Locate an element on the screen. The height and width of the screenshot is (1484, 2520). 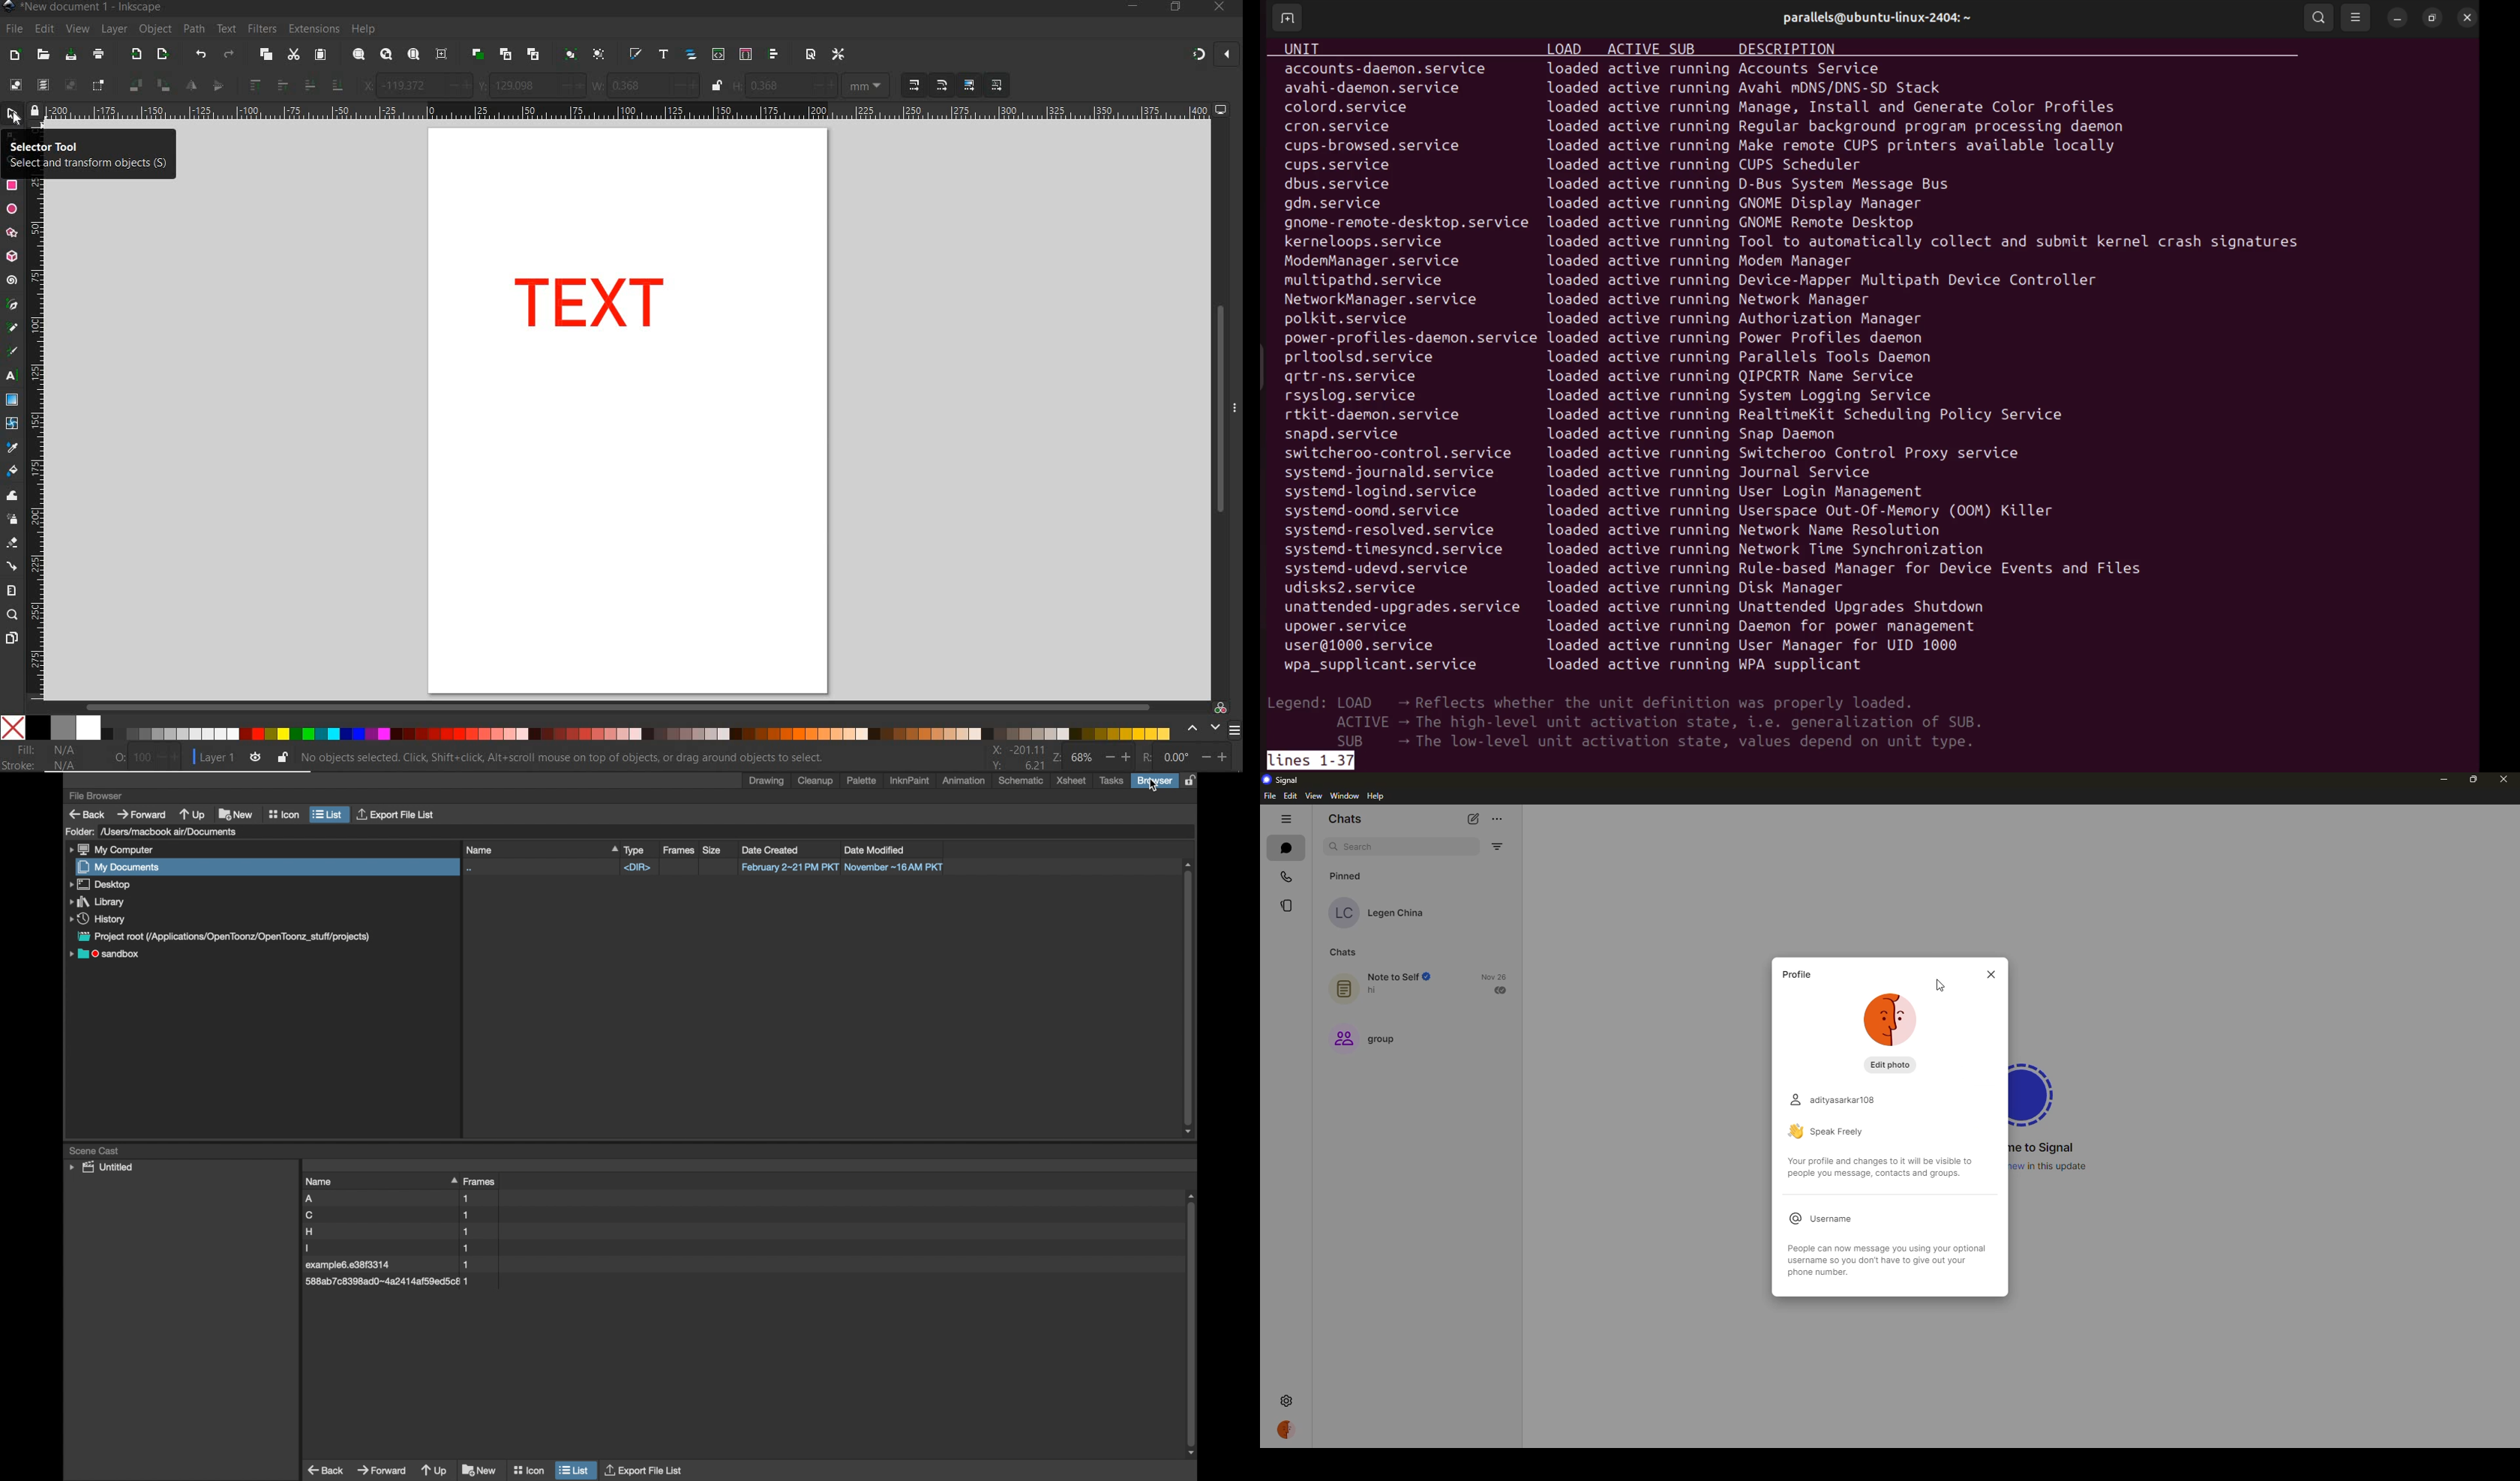
welcome is located at coordinates (2045, 1148).